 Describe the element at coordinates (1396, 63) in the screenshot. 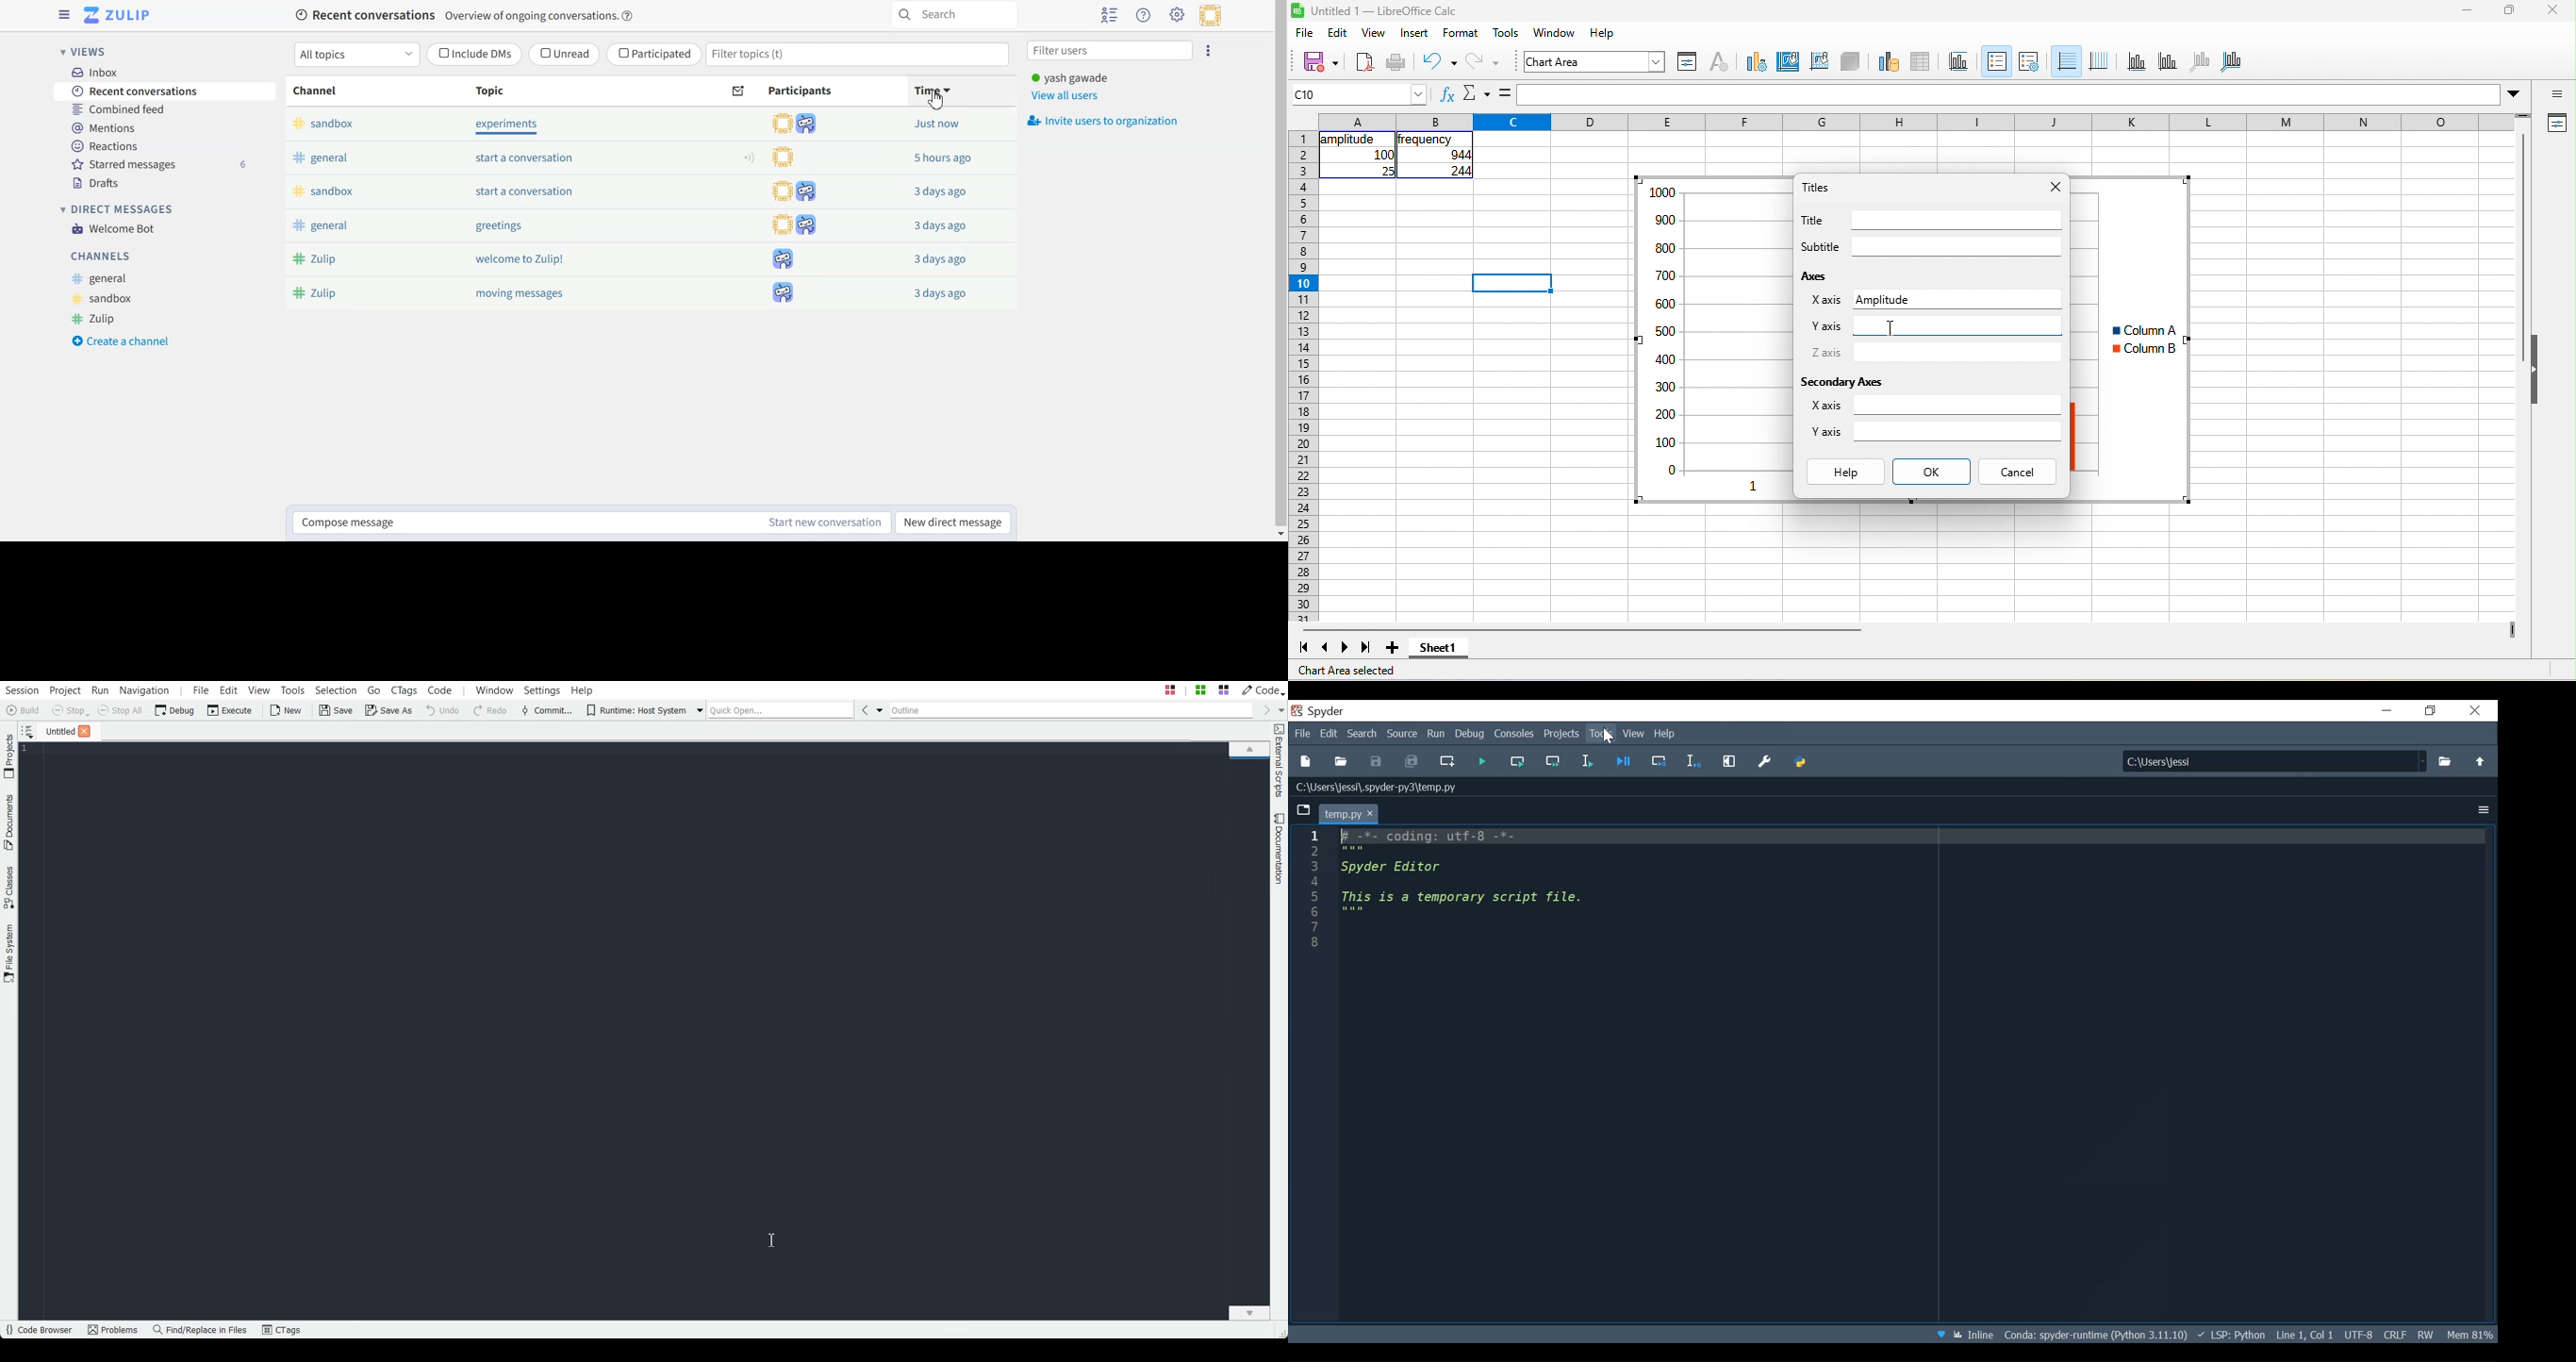

I see `print` at that location.